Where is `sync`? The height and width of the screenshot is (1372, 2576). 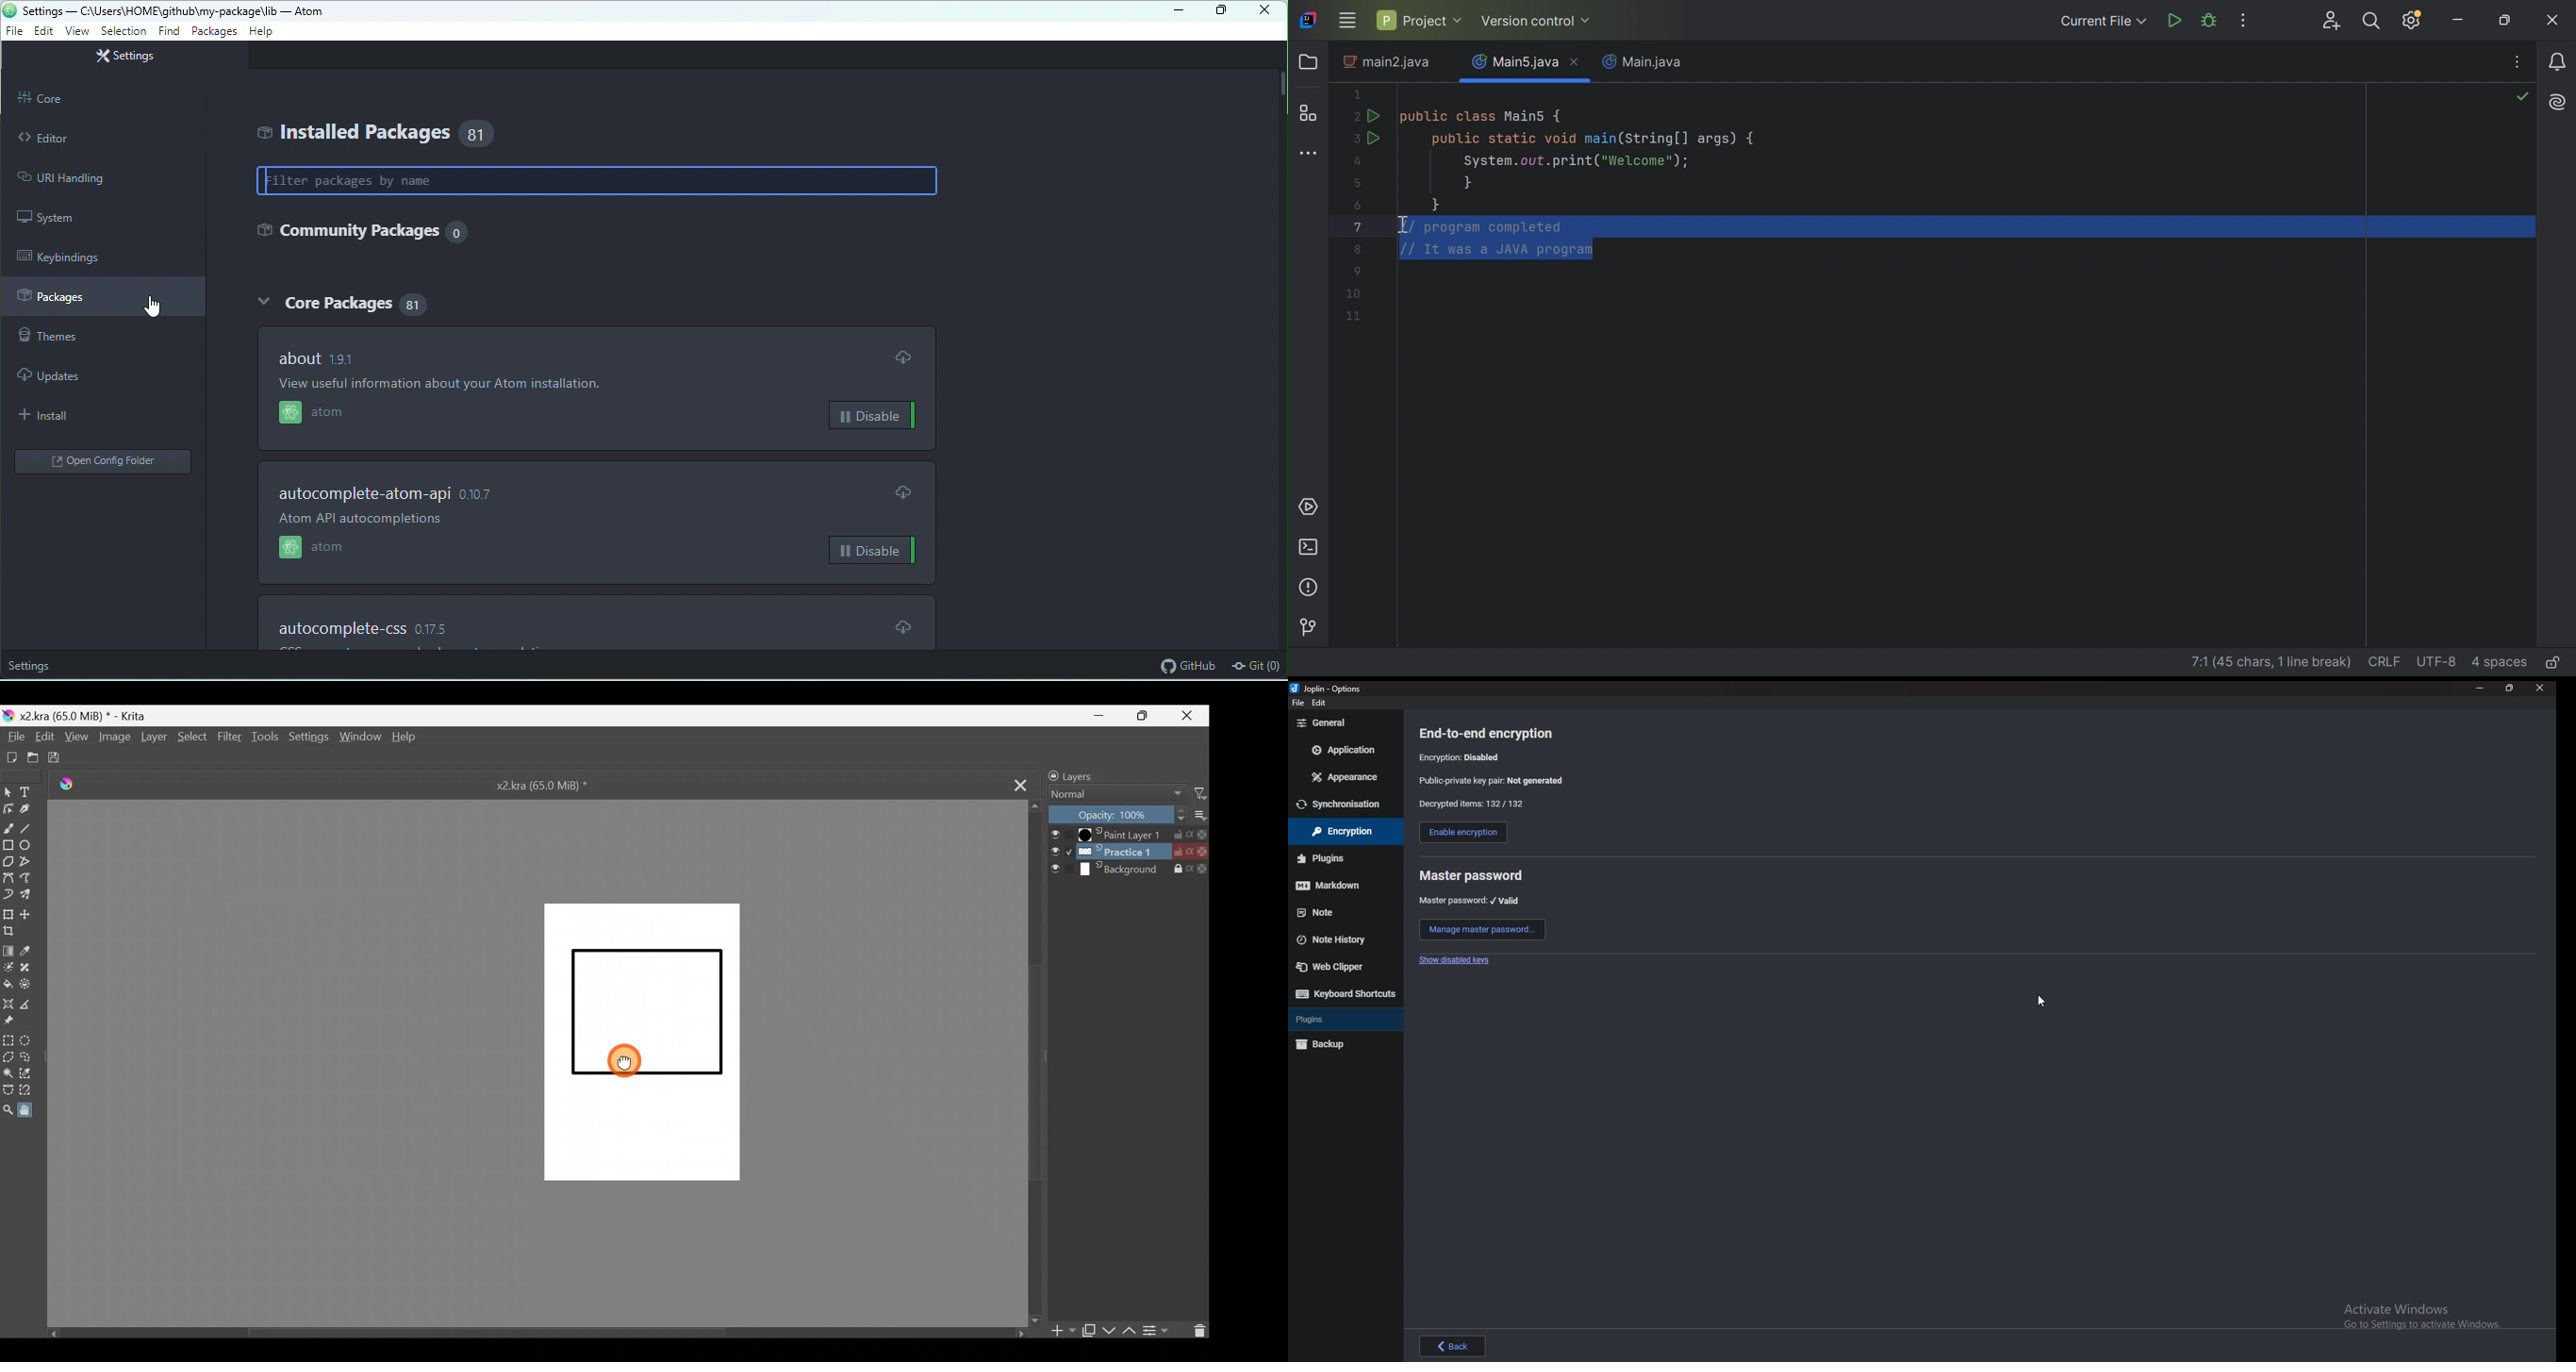
sync is located at coordinates (1344, 805).